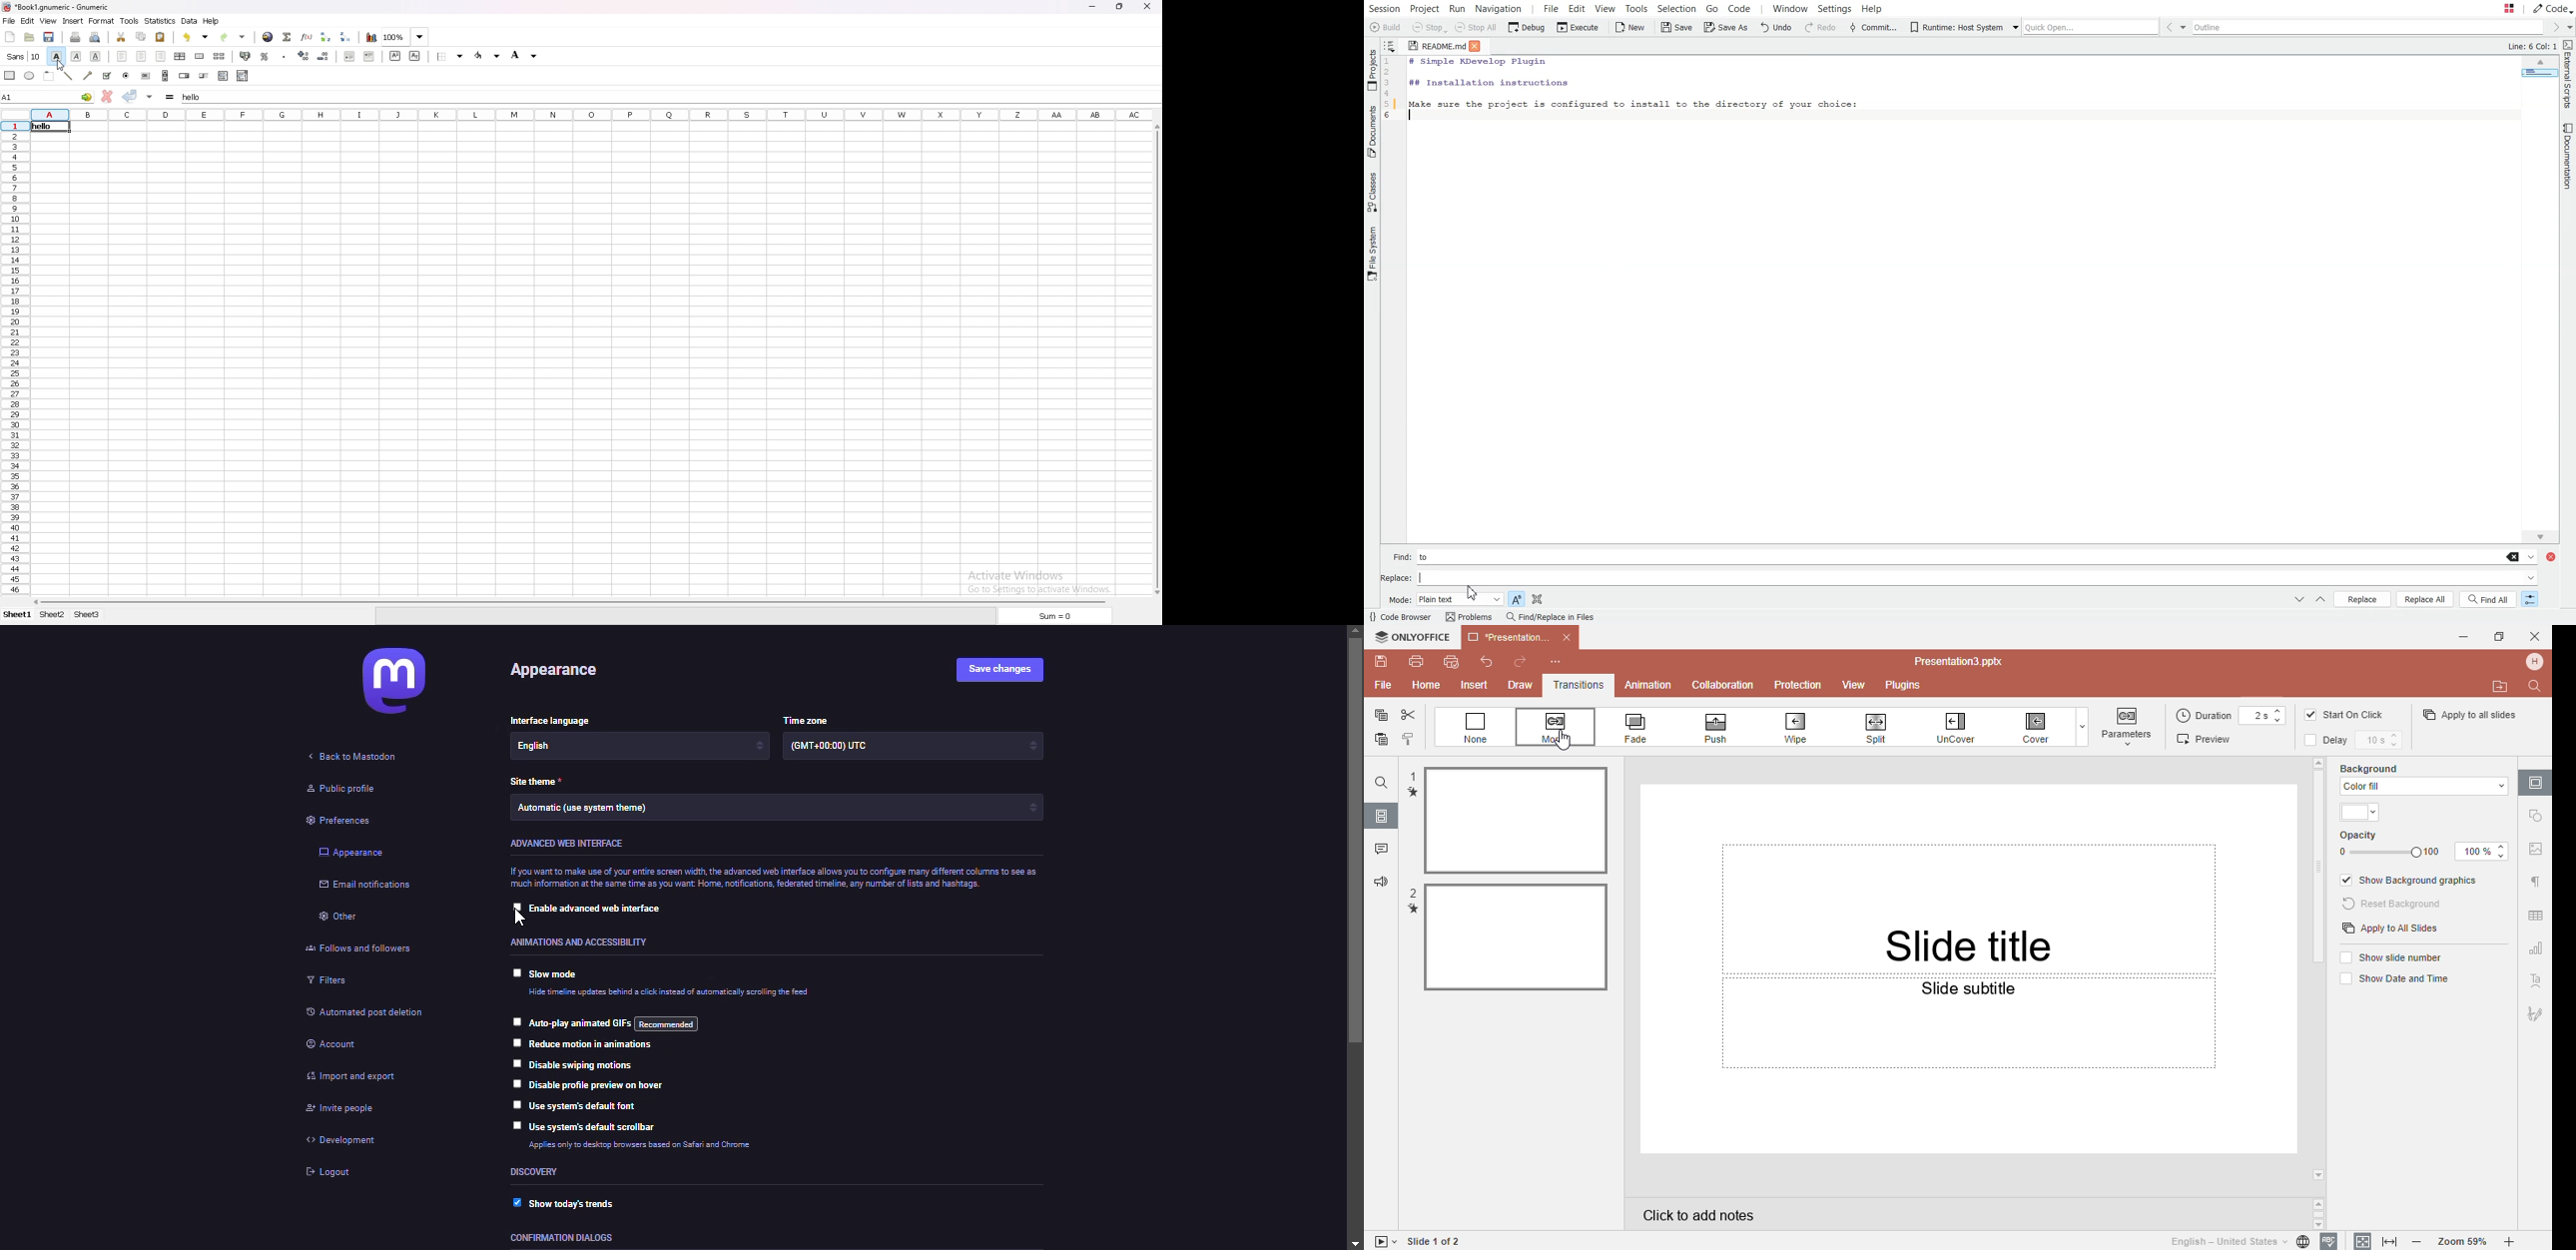 The height and width of the screenshot is (1260, 2576). What do you see at coordinates (2536, 1011) in the screenshot?
I see `Signature setting` at bounding box center [2536, 1011].